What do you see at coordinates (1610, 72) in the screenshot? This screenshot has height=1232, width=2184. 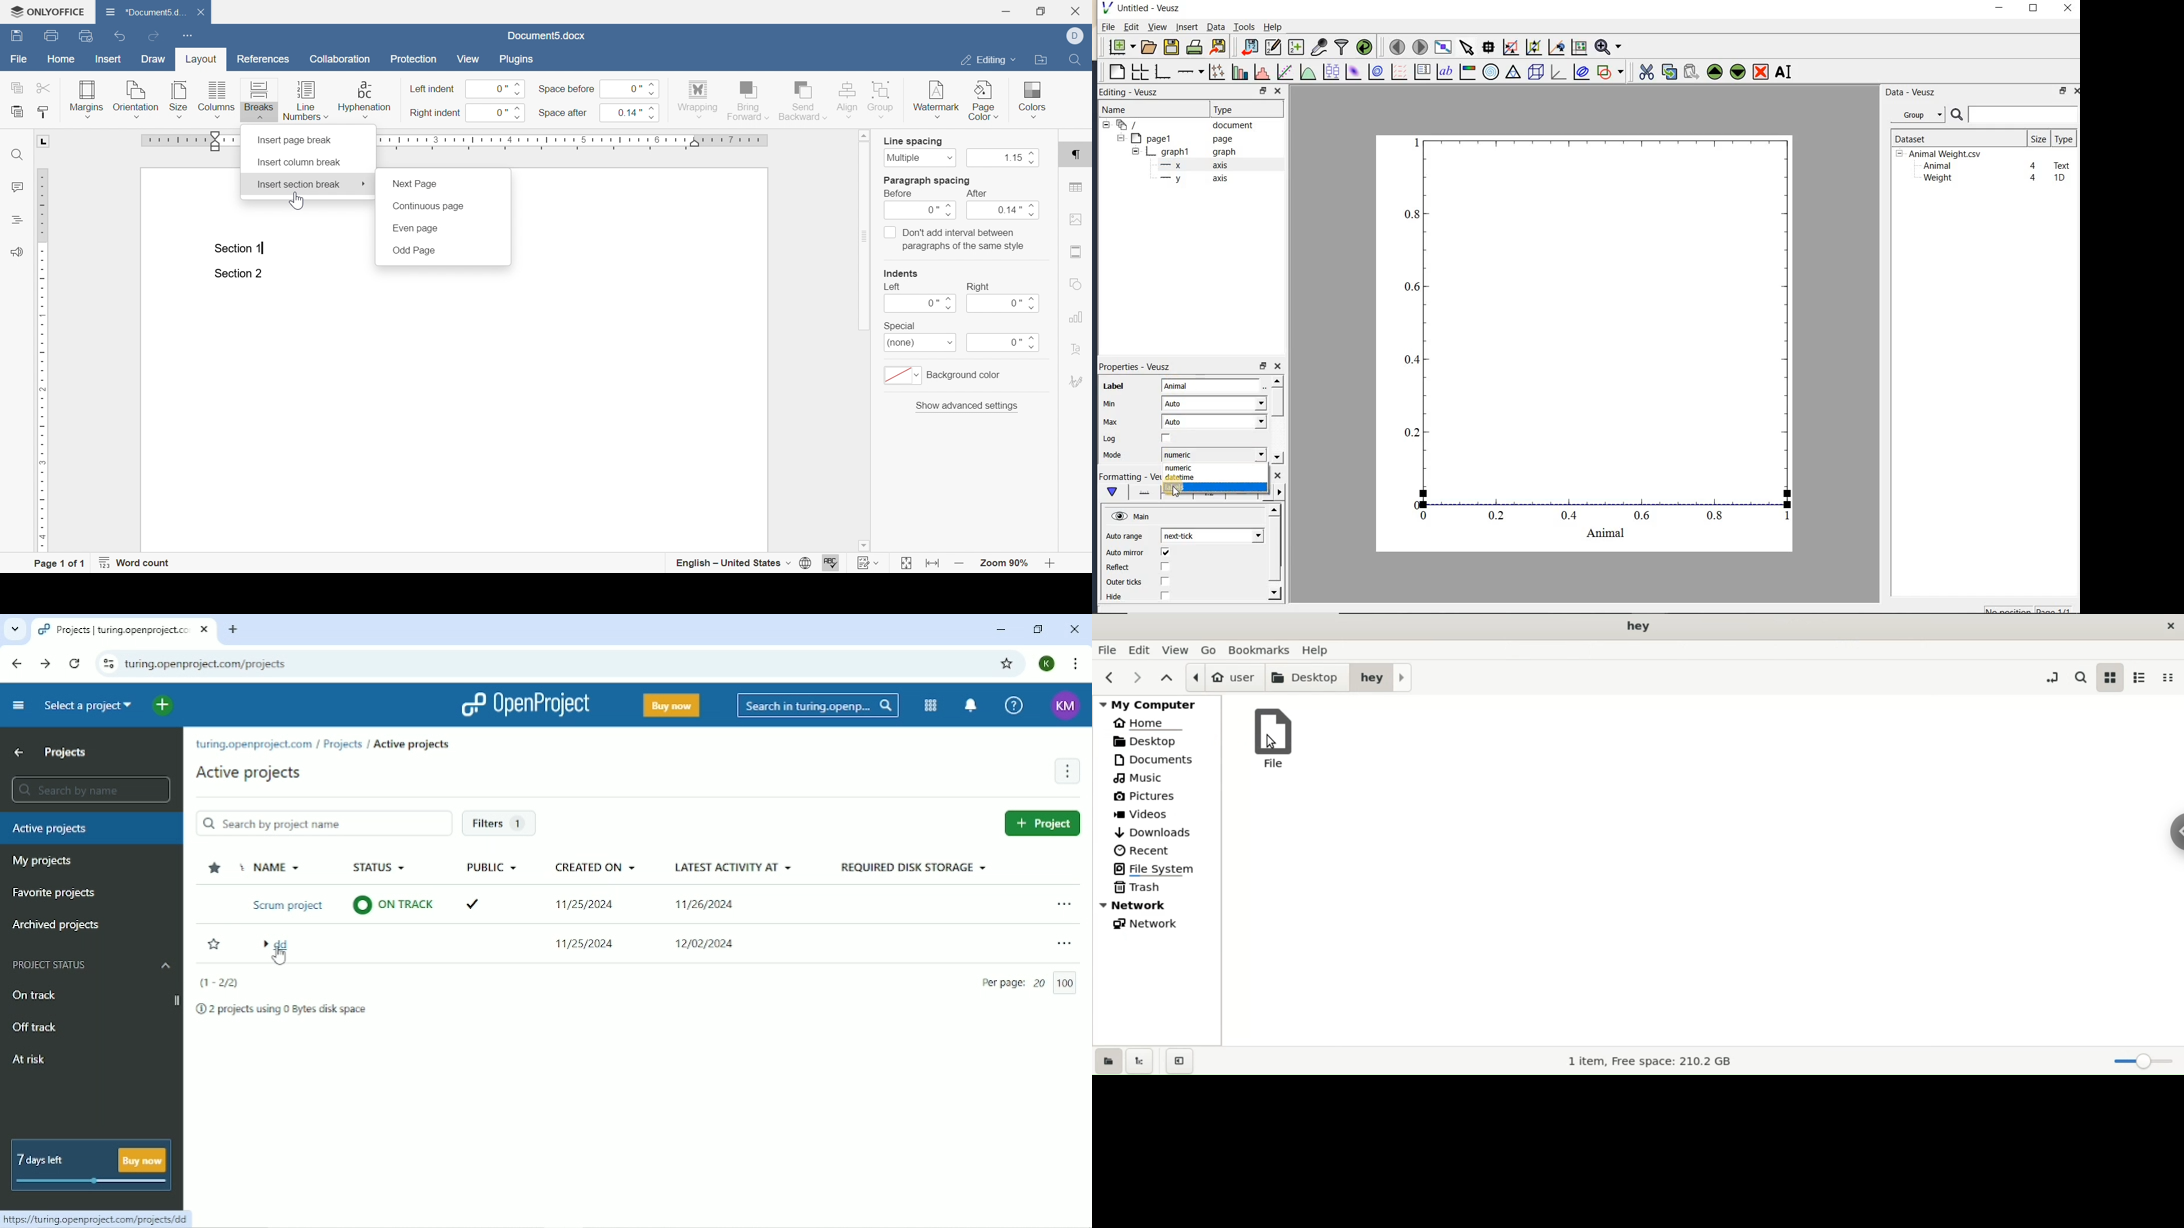 I see `add a shape to the plot` at bounding box center [1610, 72].